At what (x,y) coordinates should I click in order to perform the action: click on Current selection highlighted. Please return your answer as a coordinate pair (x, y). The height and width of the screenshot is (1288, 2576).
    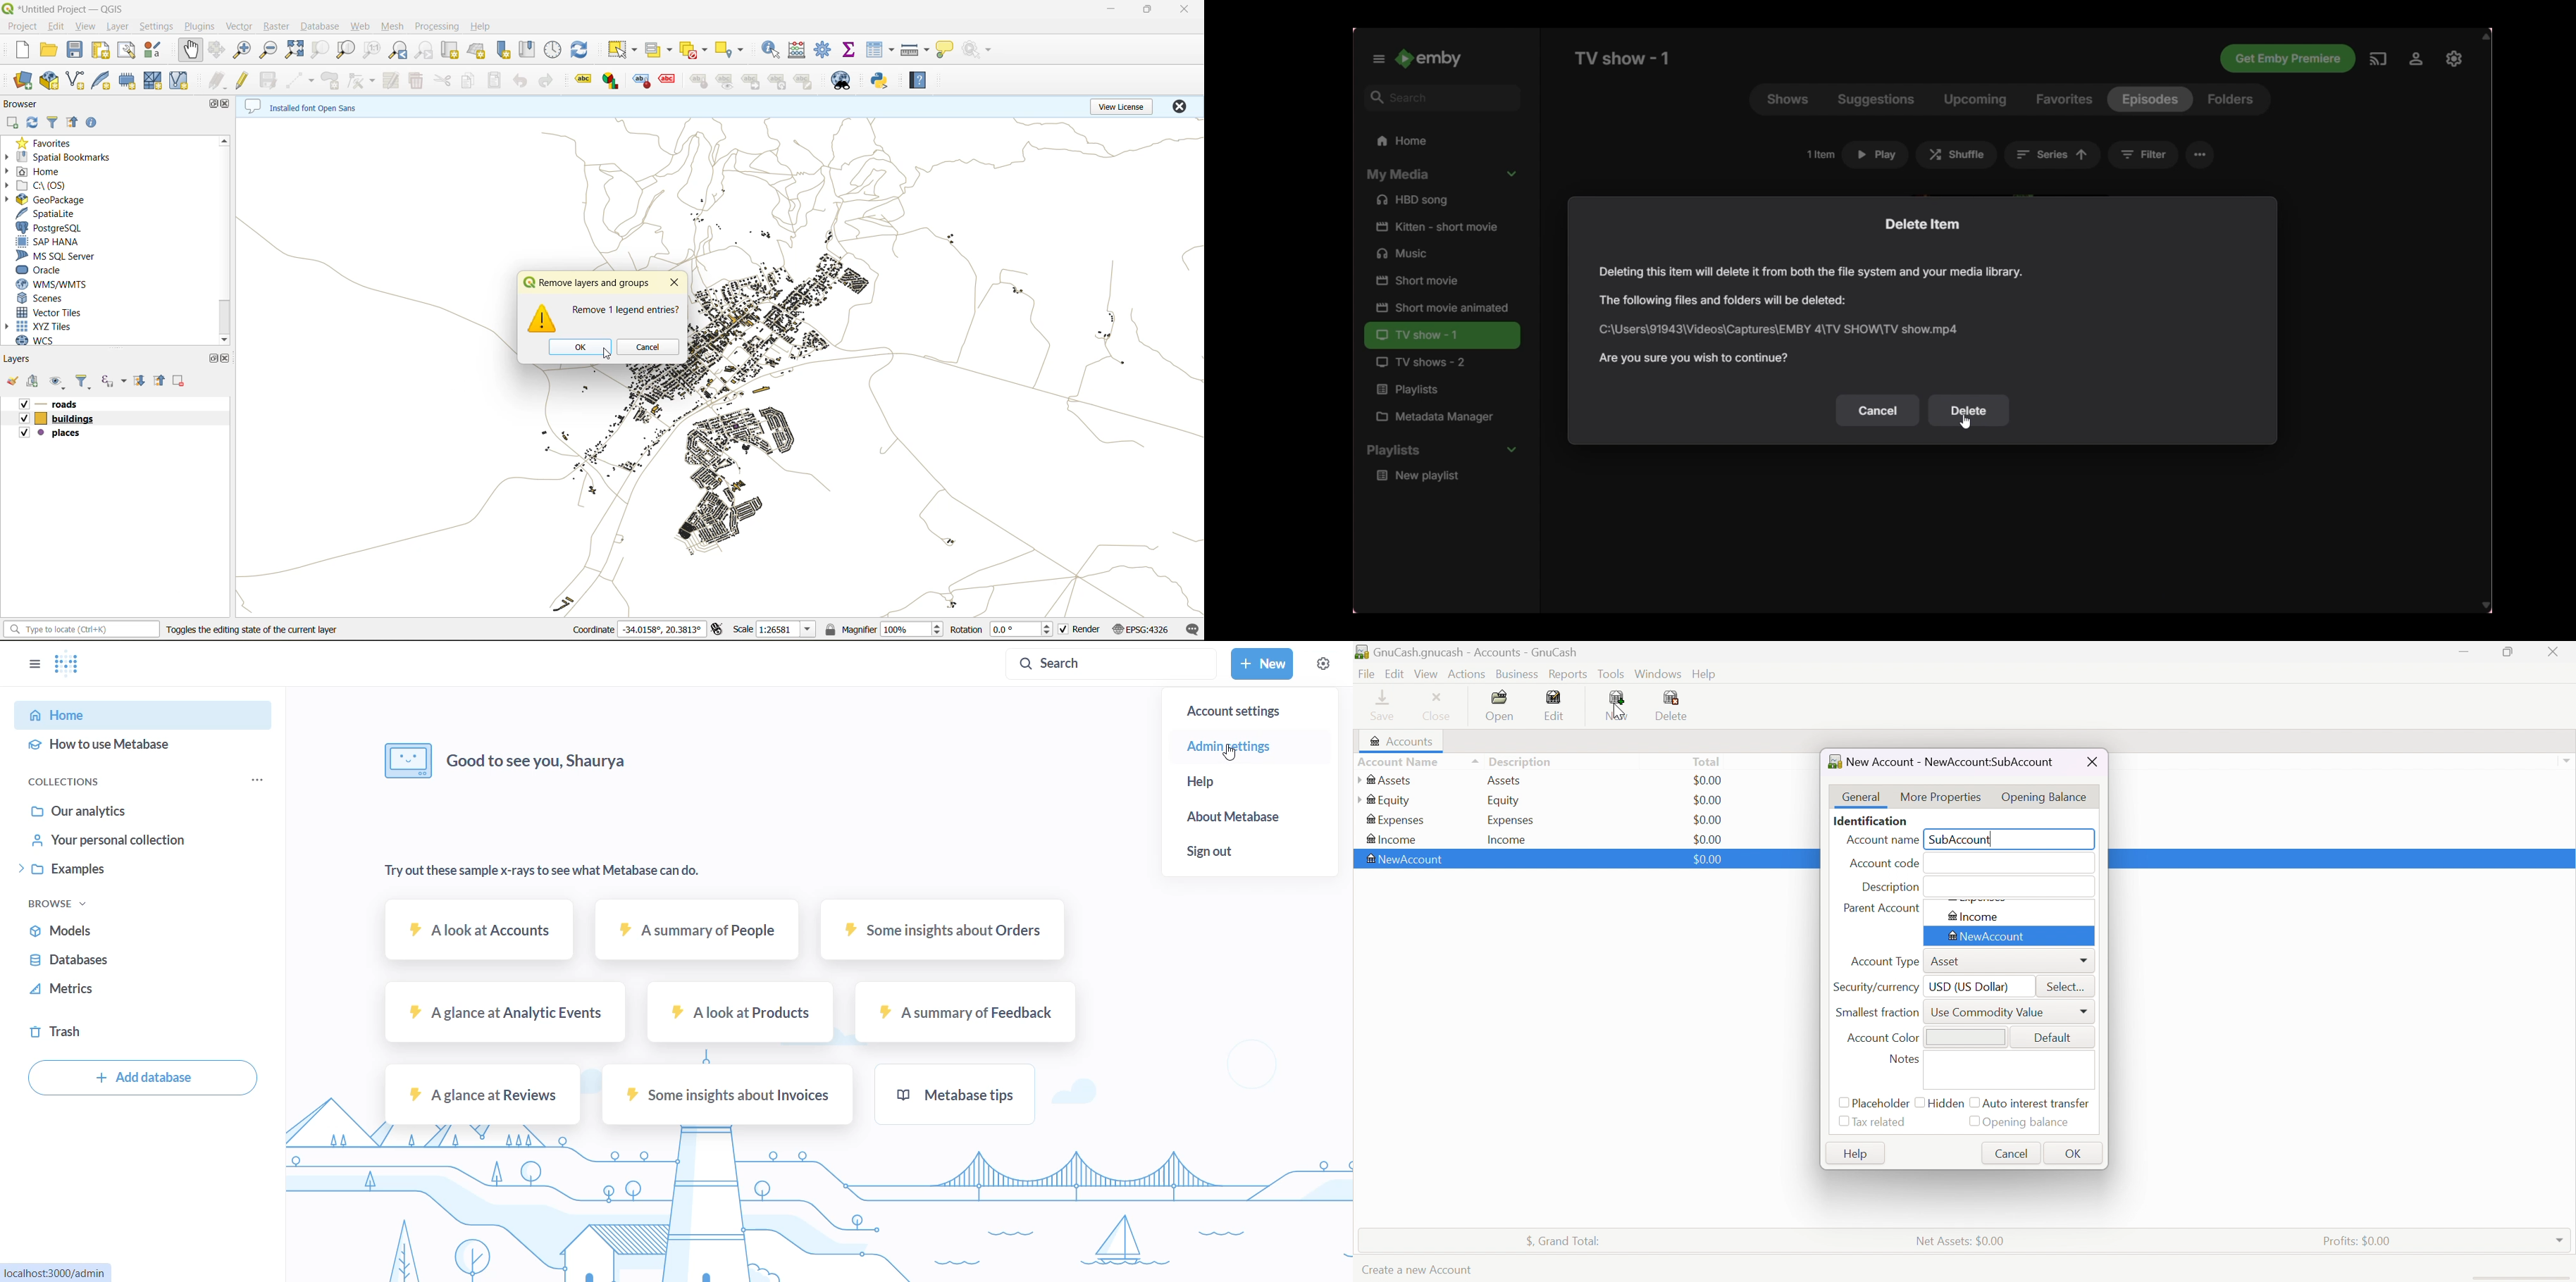
    Looking at the image, I should click on (2150, 100).